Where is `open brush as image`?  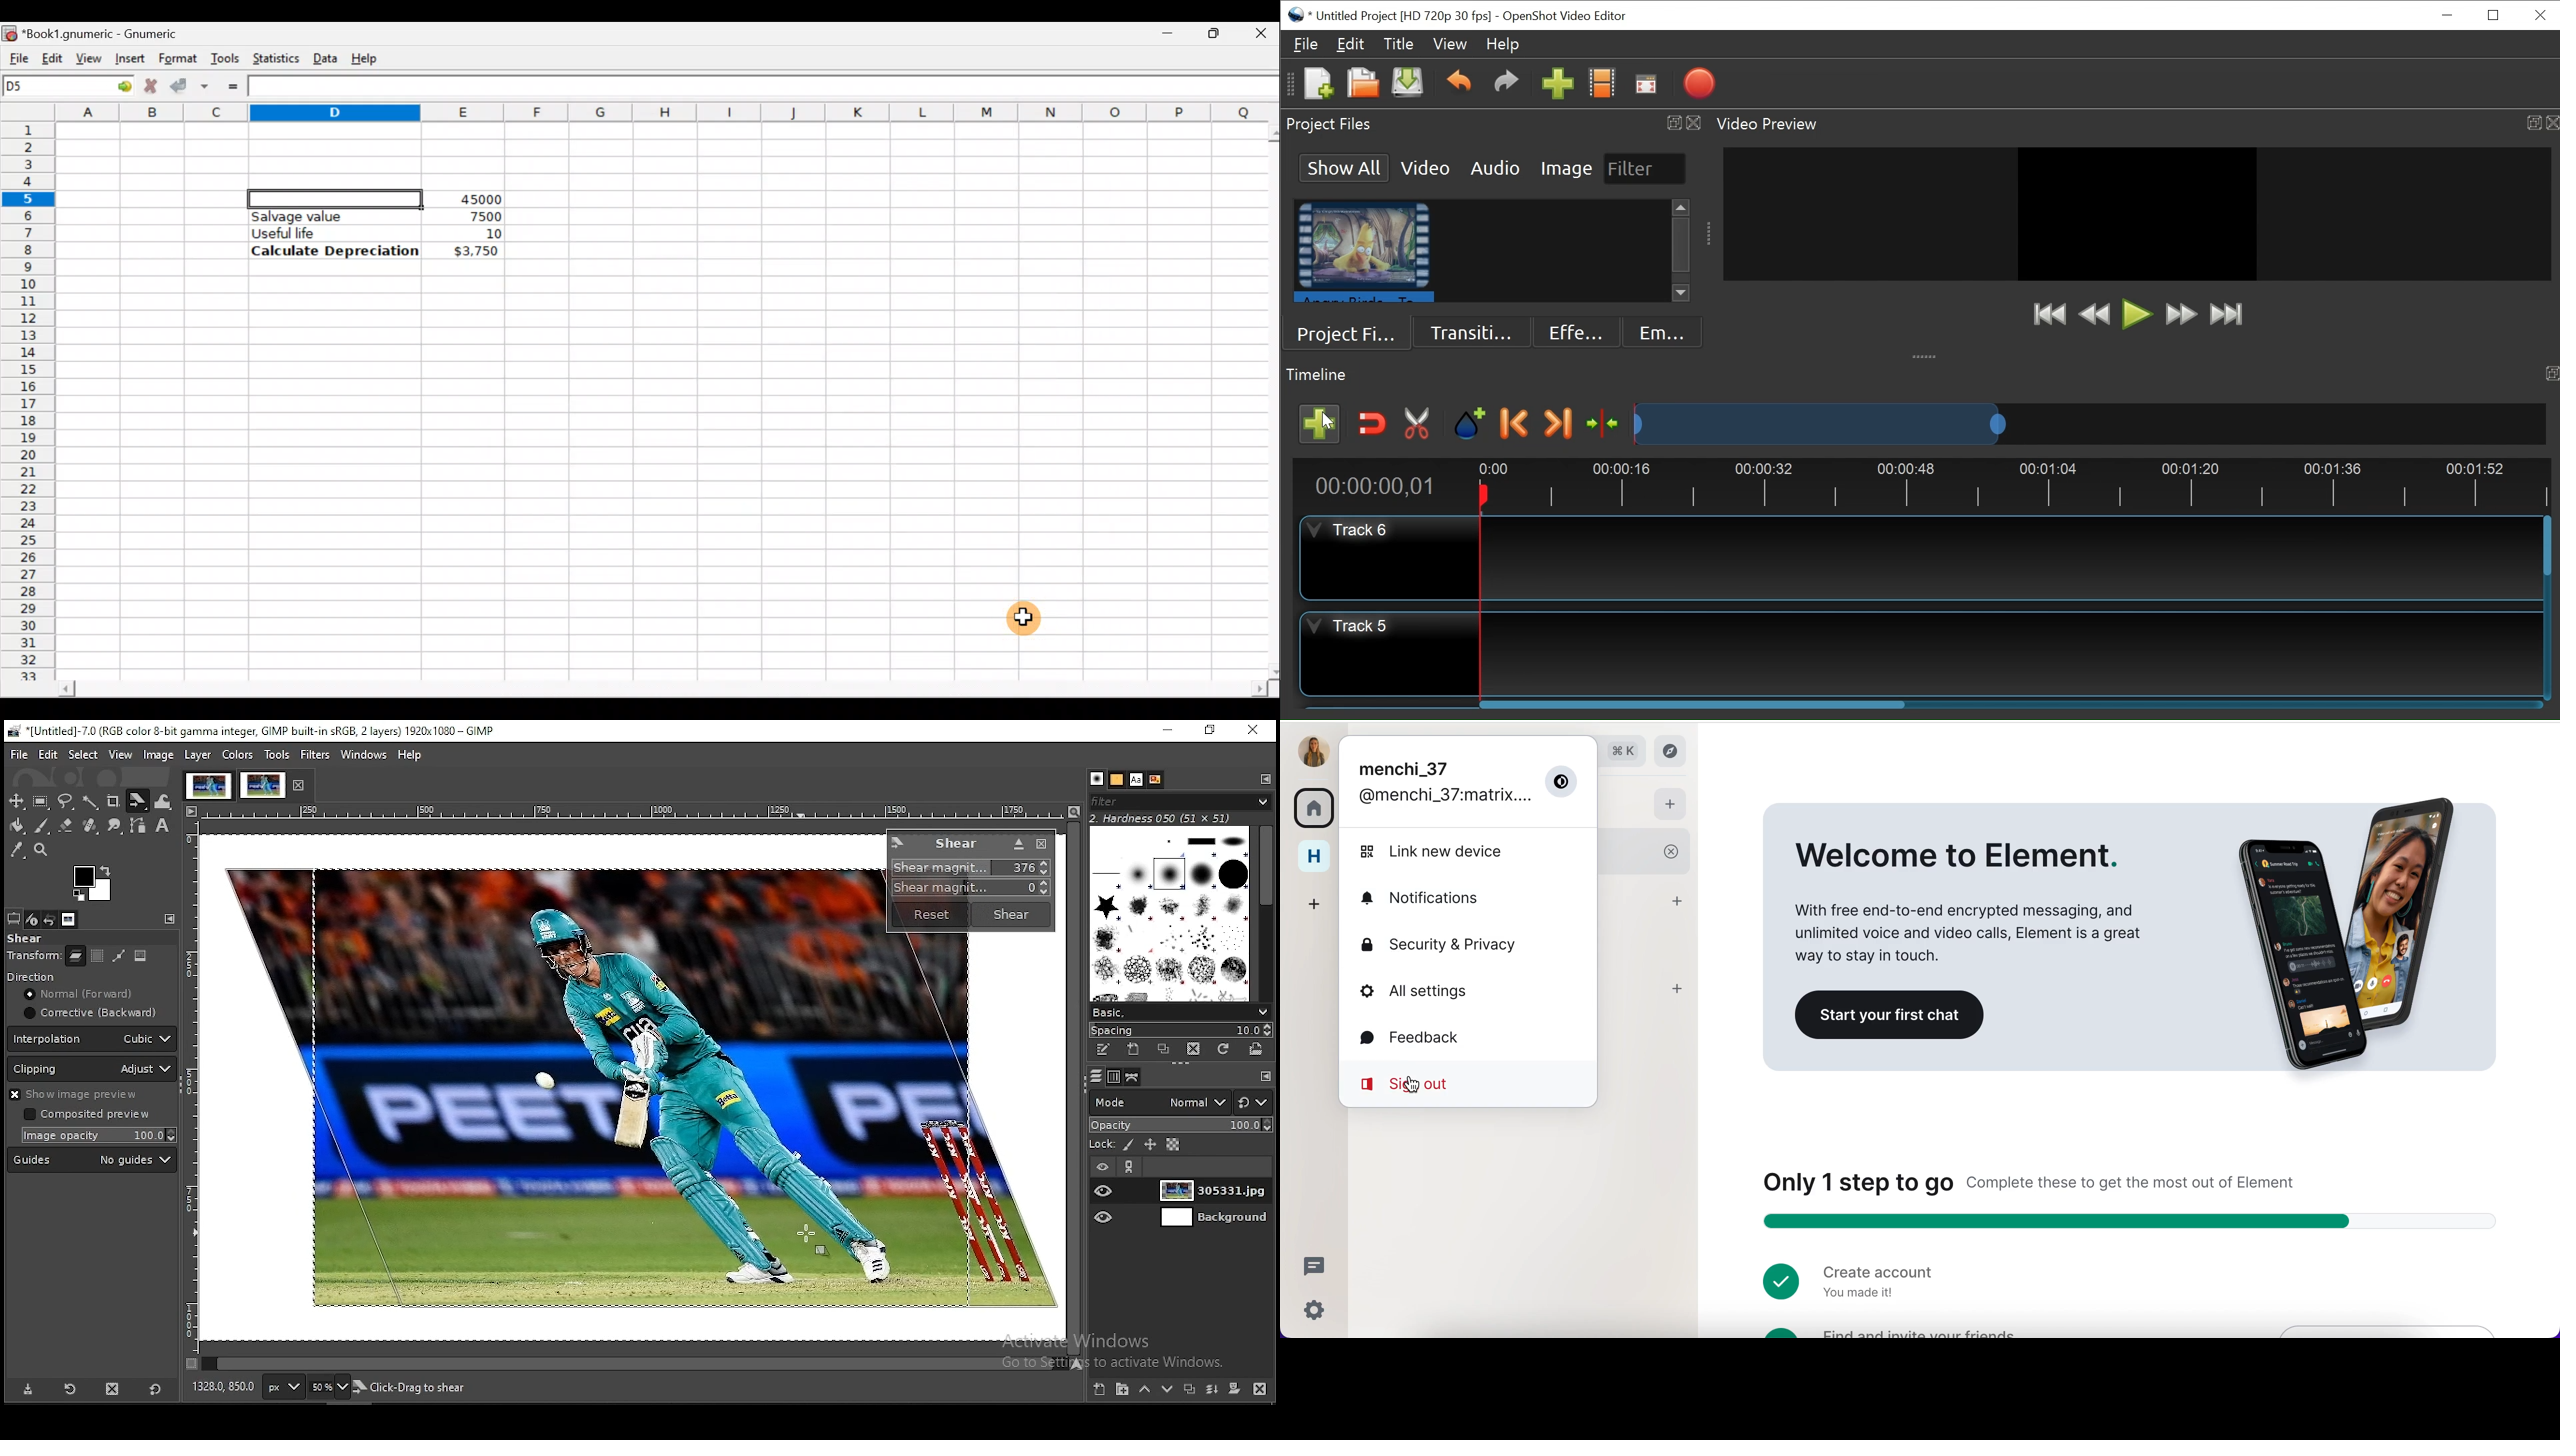 open brush as image is located at coordinates (1255, 1051).